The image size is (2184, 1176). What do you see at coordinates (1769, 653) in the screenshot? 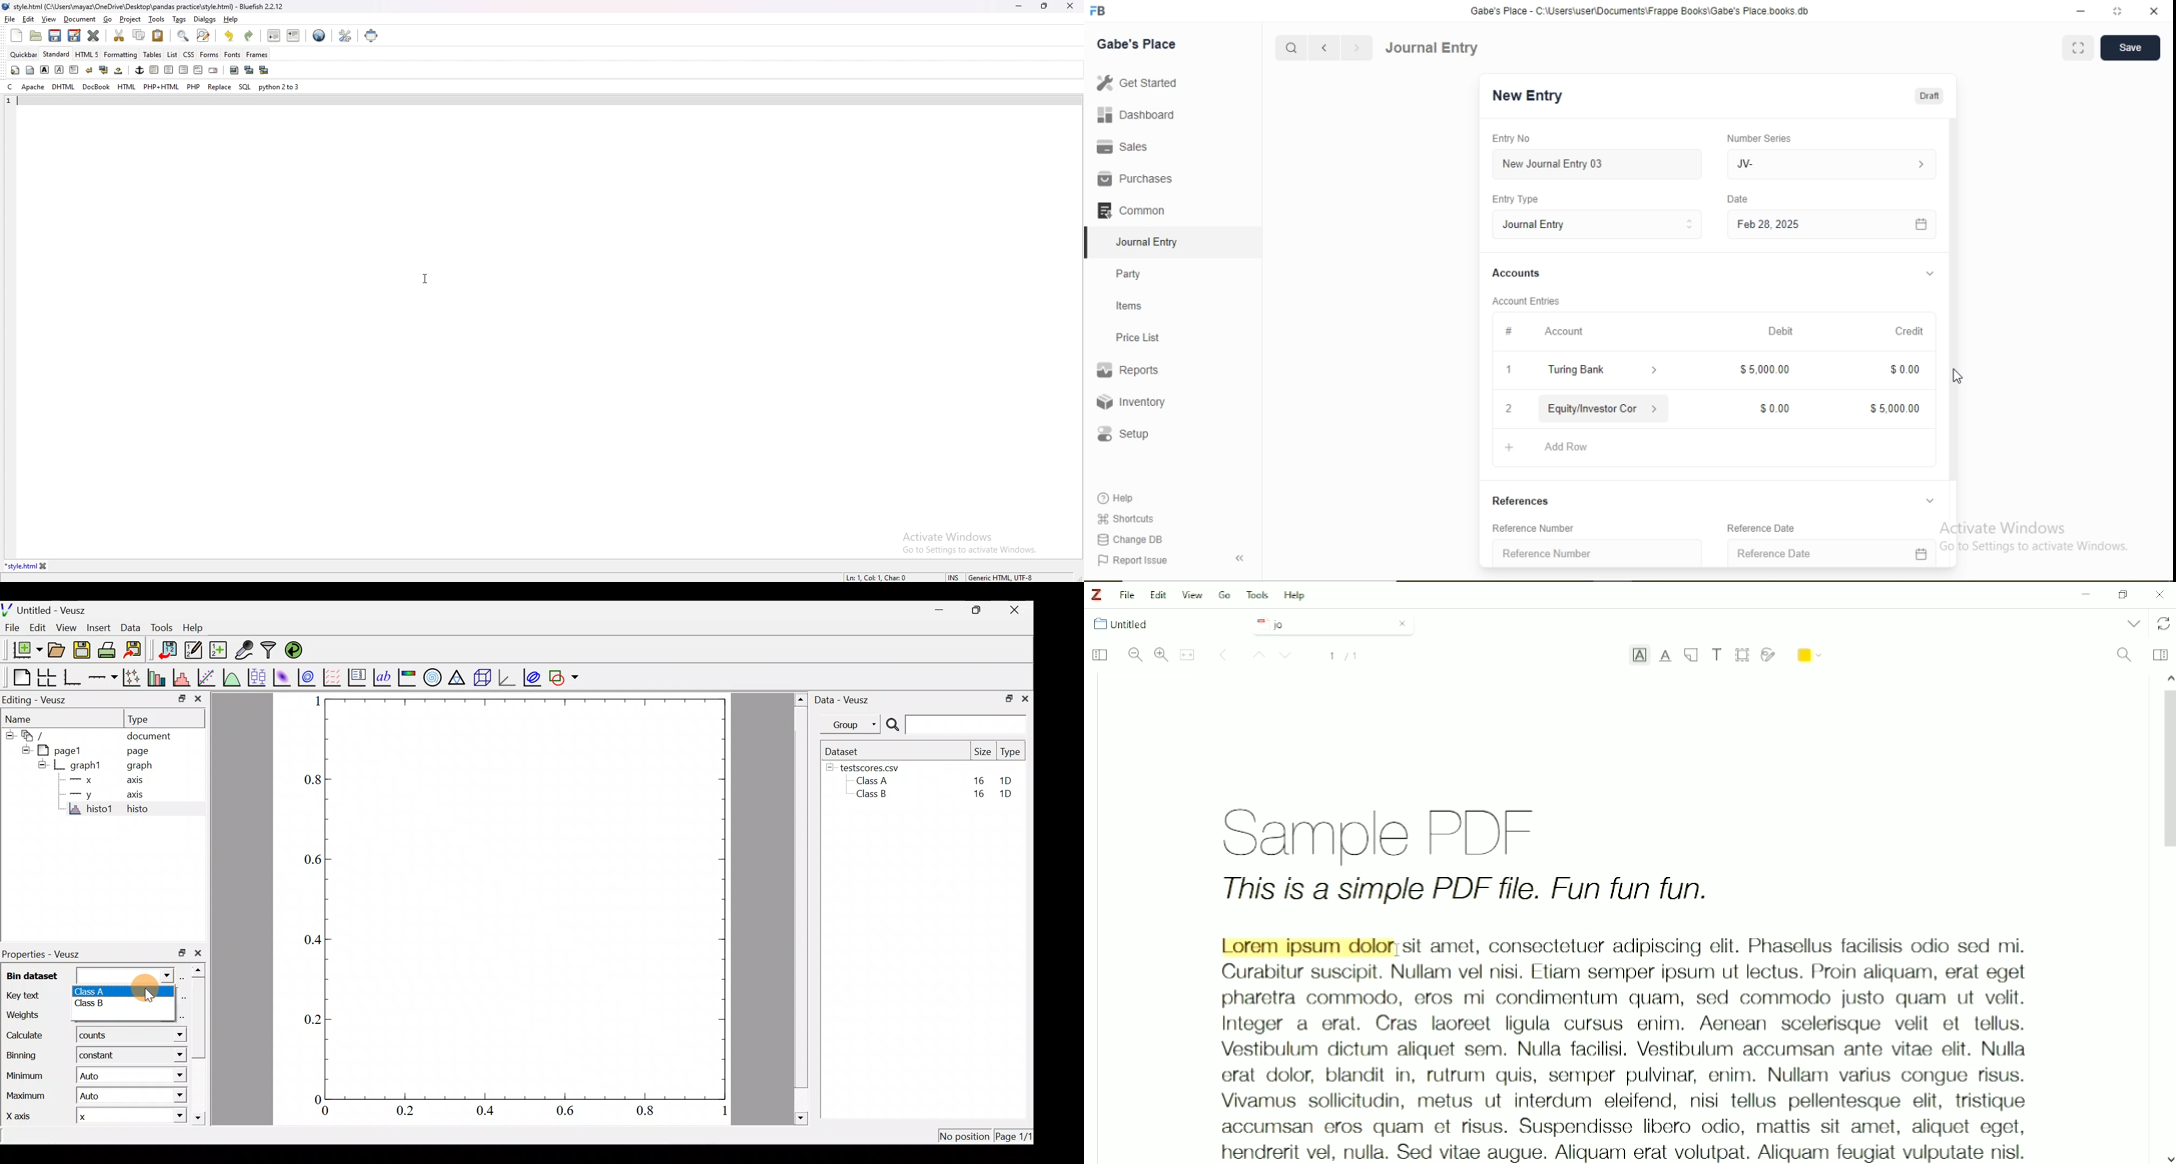
I see `Draw` at bounding box center [1769, 653].